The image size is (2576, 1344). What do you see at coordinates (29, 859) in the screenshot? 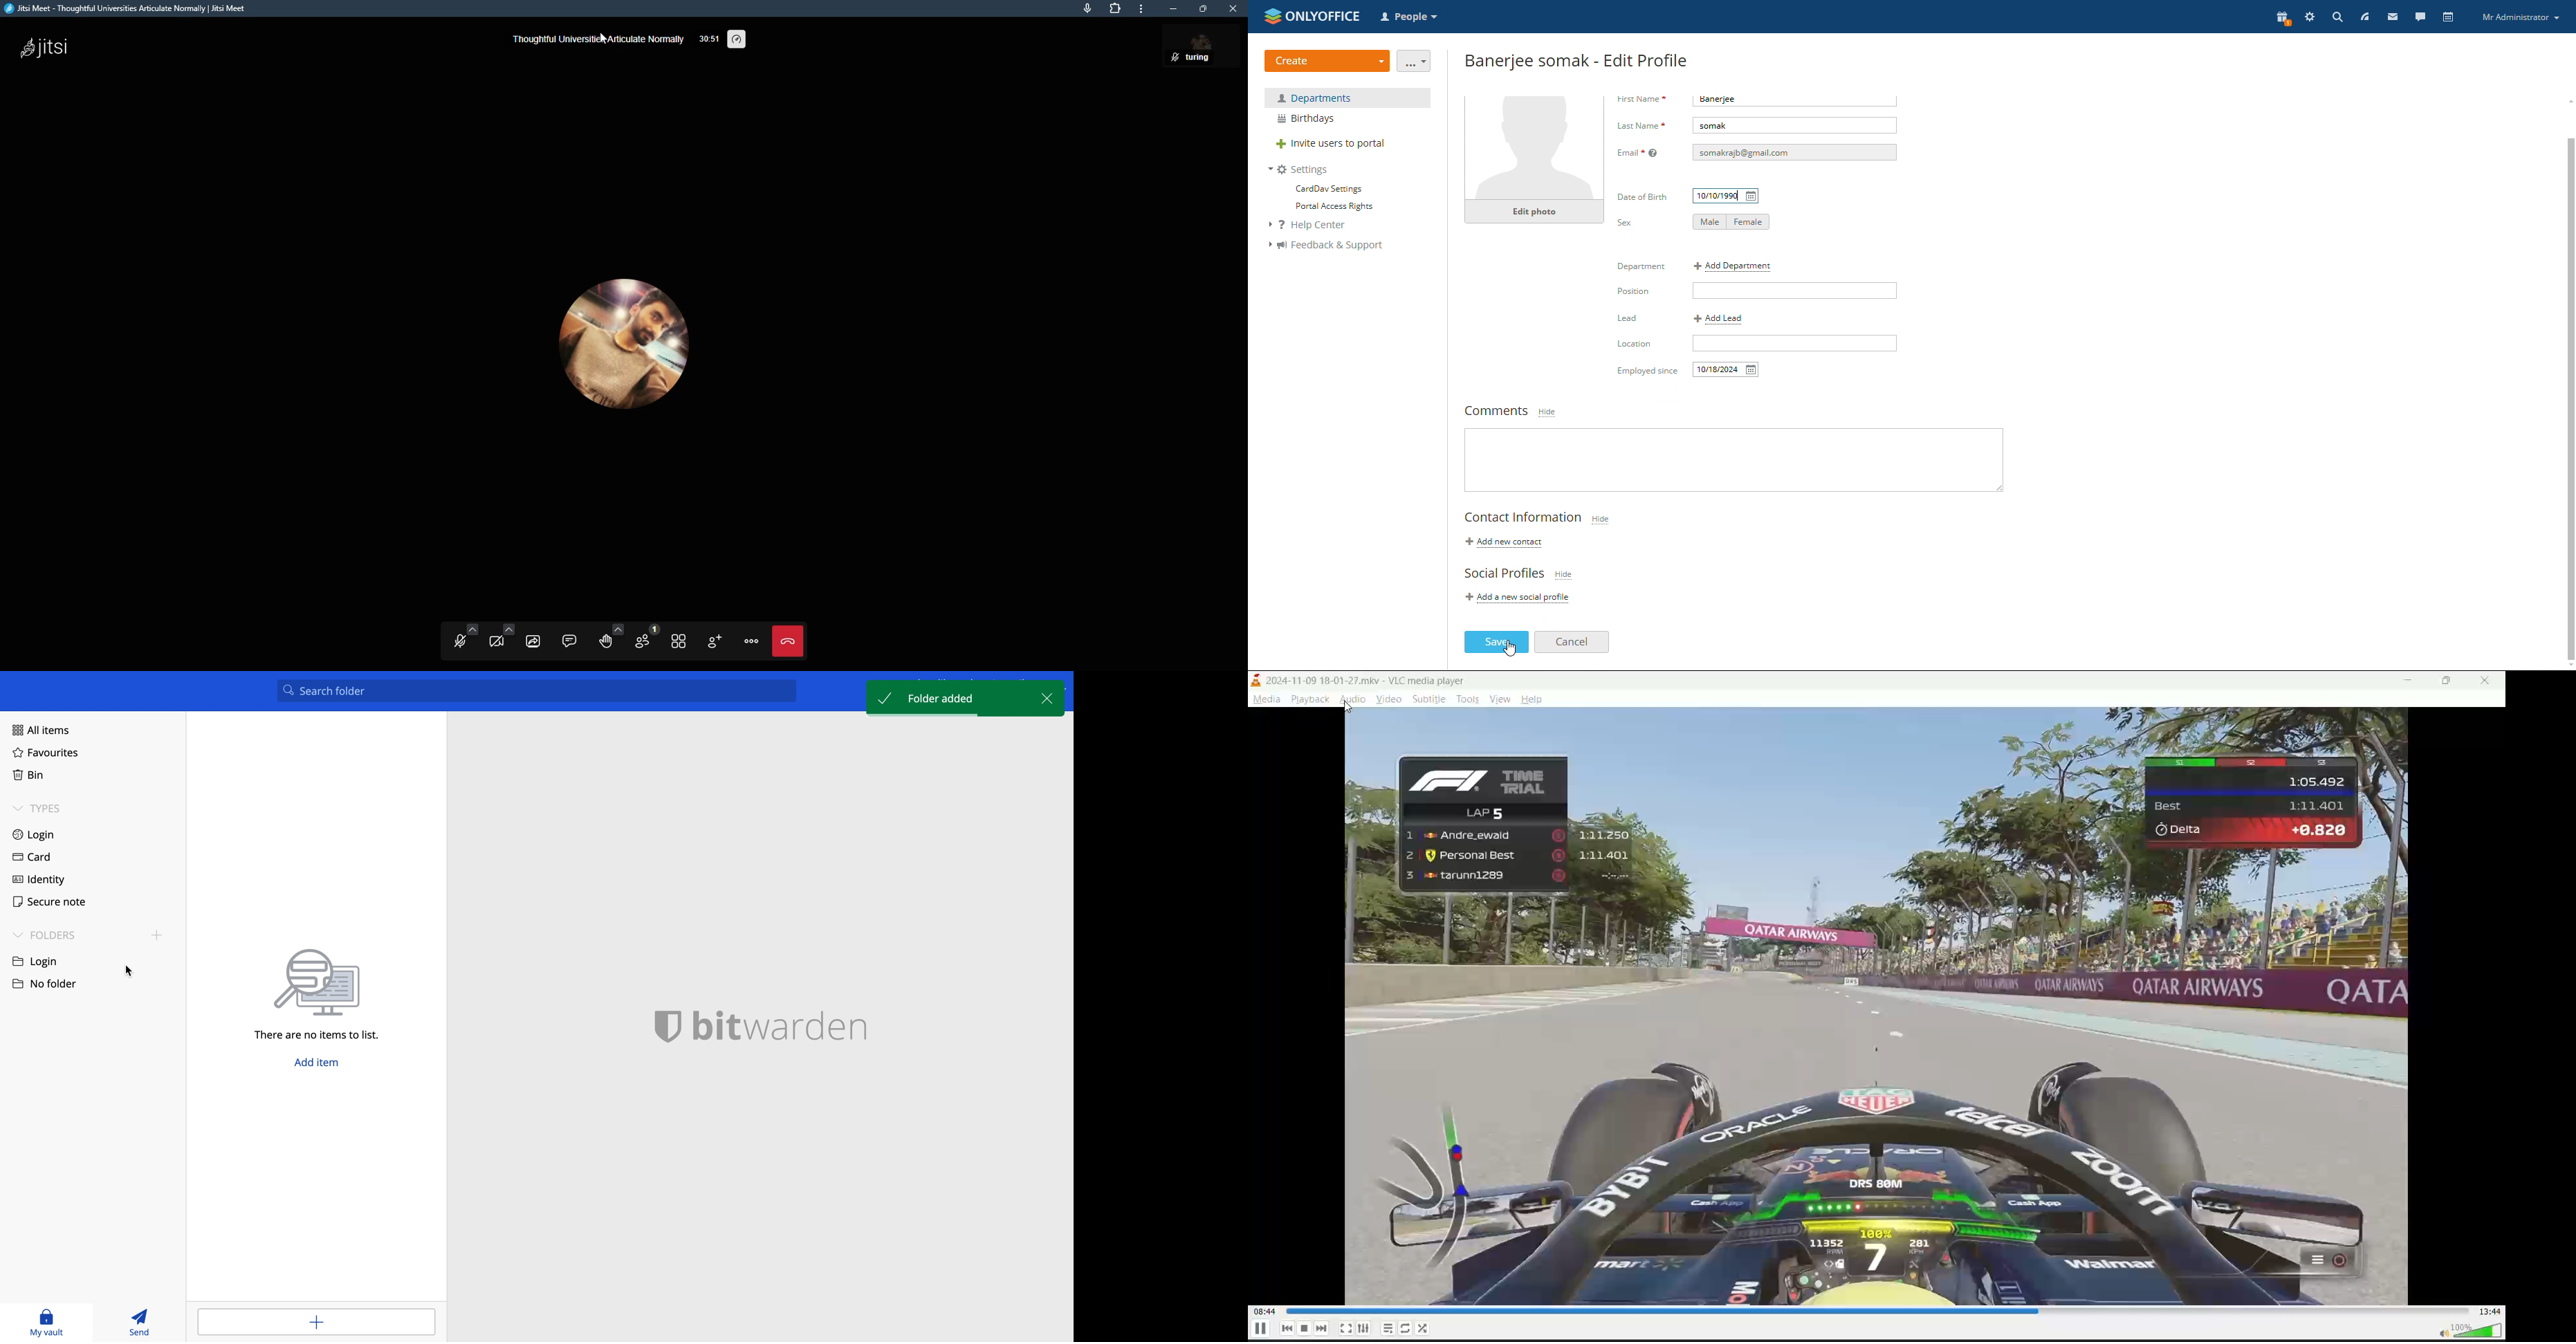
I see `card` at bounding box center [29, 859].